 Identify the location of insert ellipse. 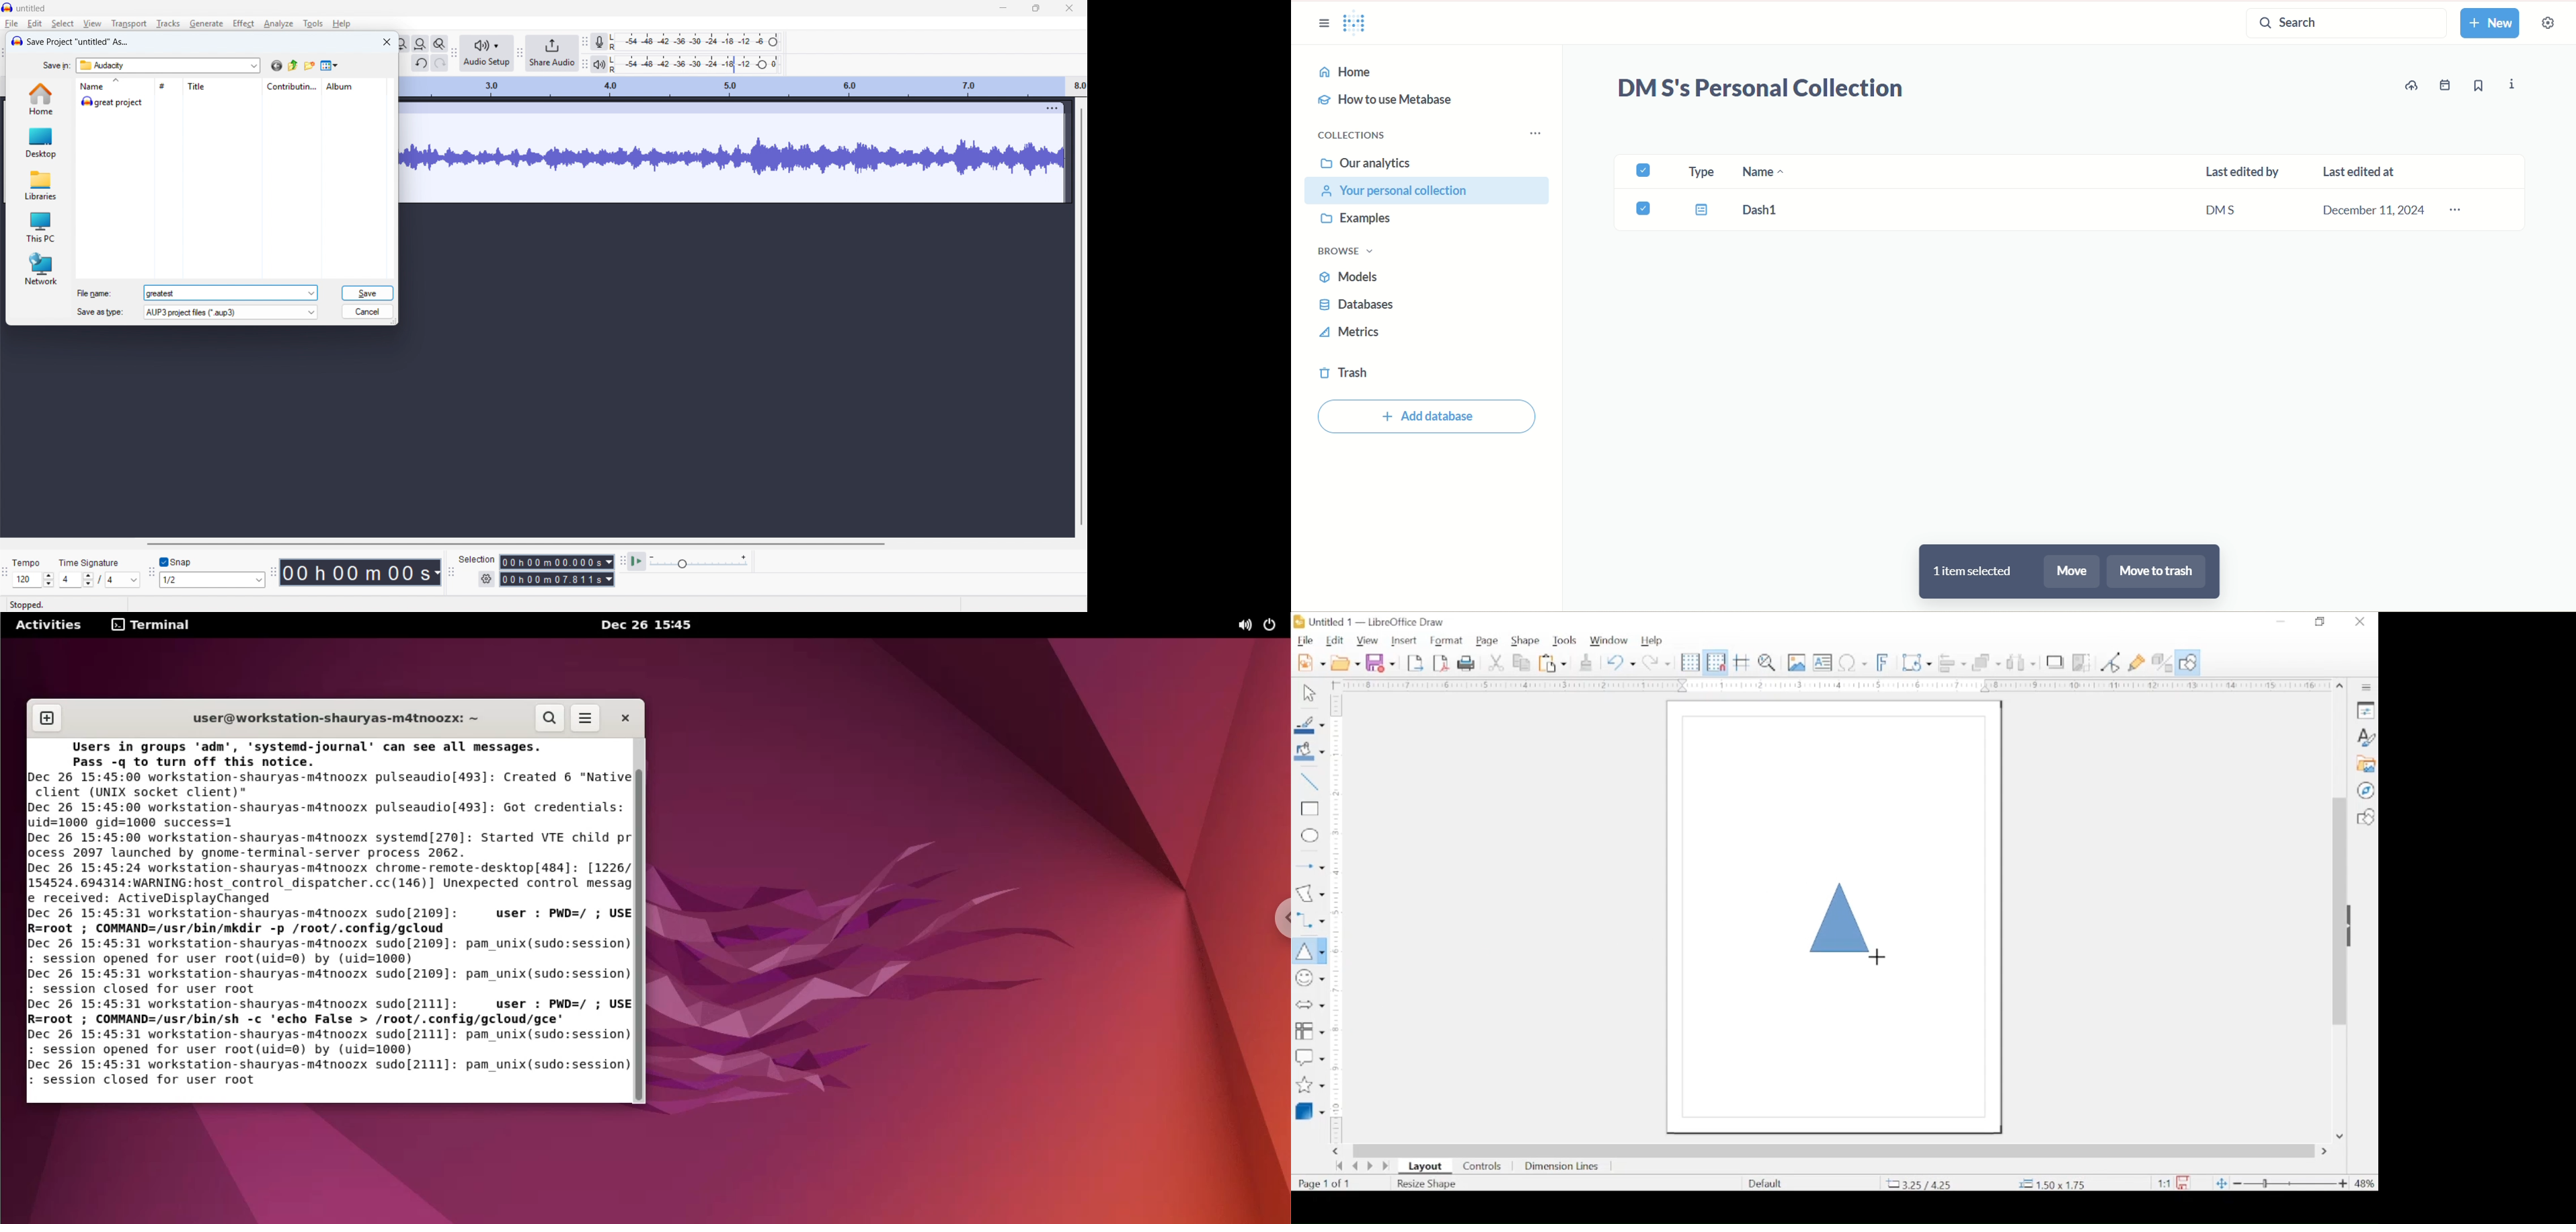
(1309, 836).